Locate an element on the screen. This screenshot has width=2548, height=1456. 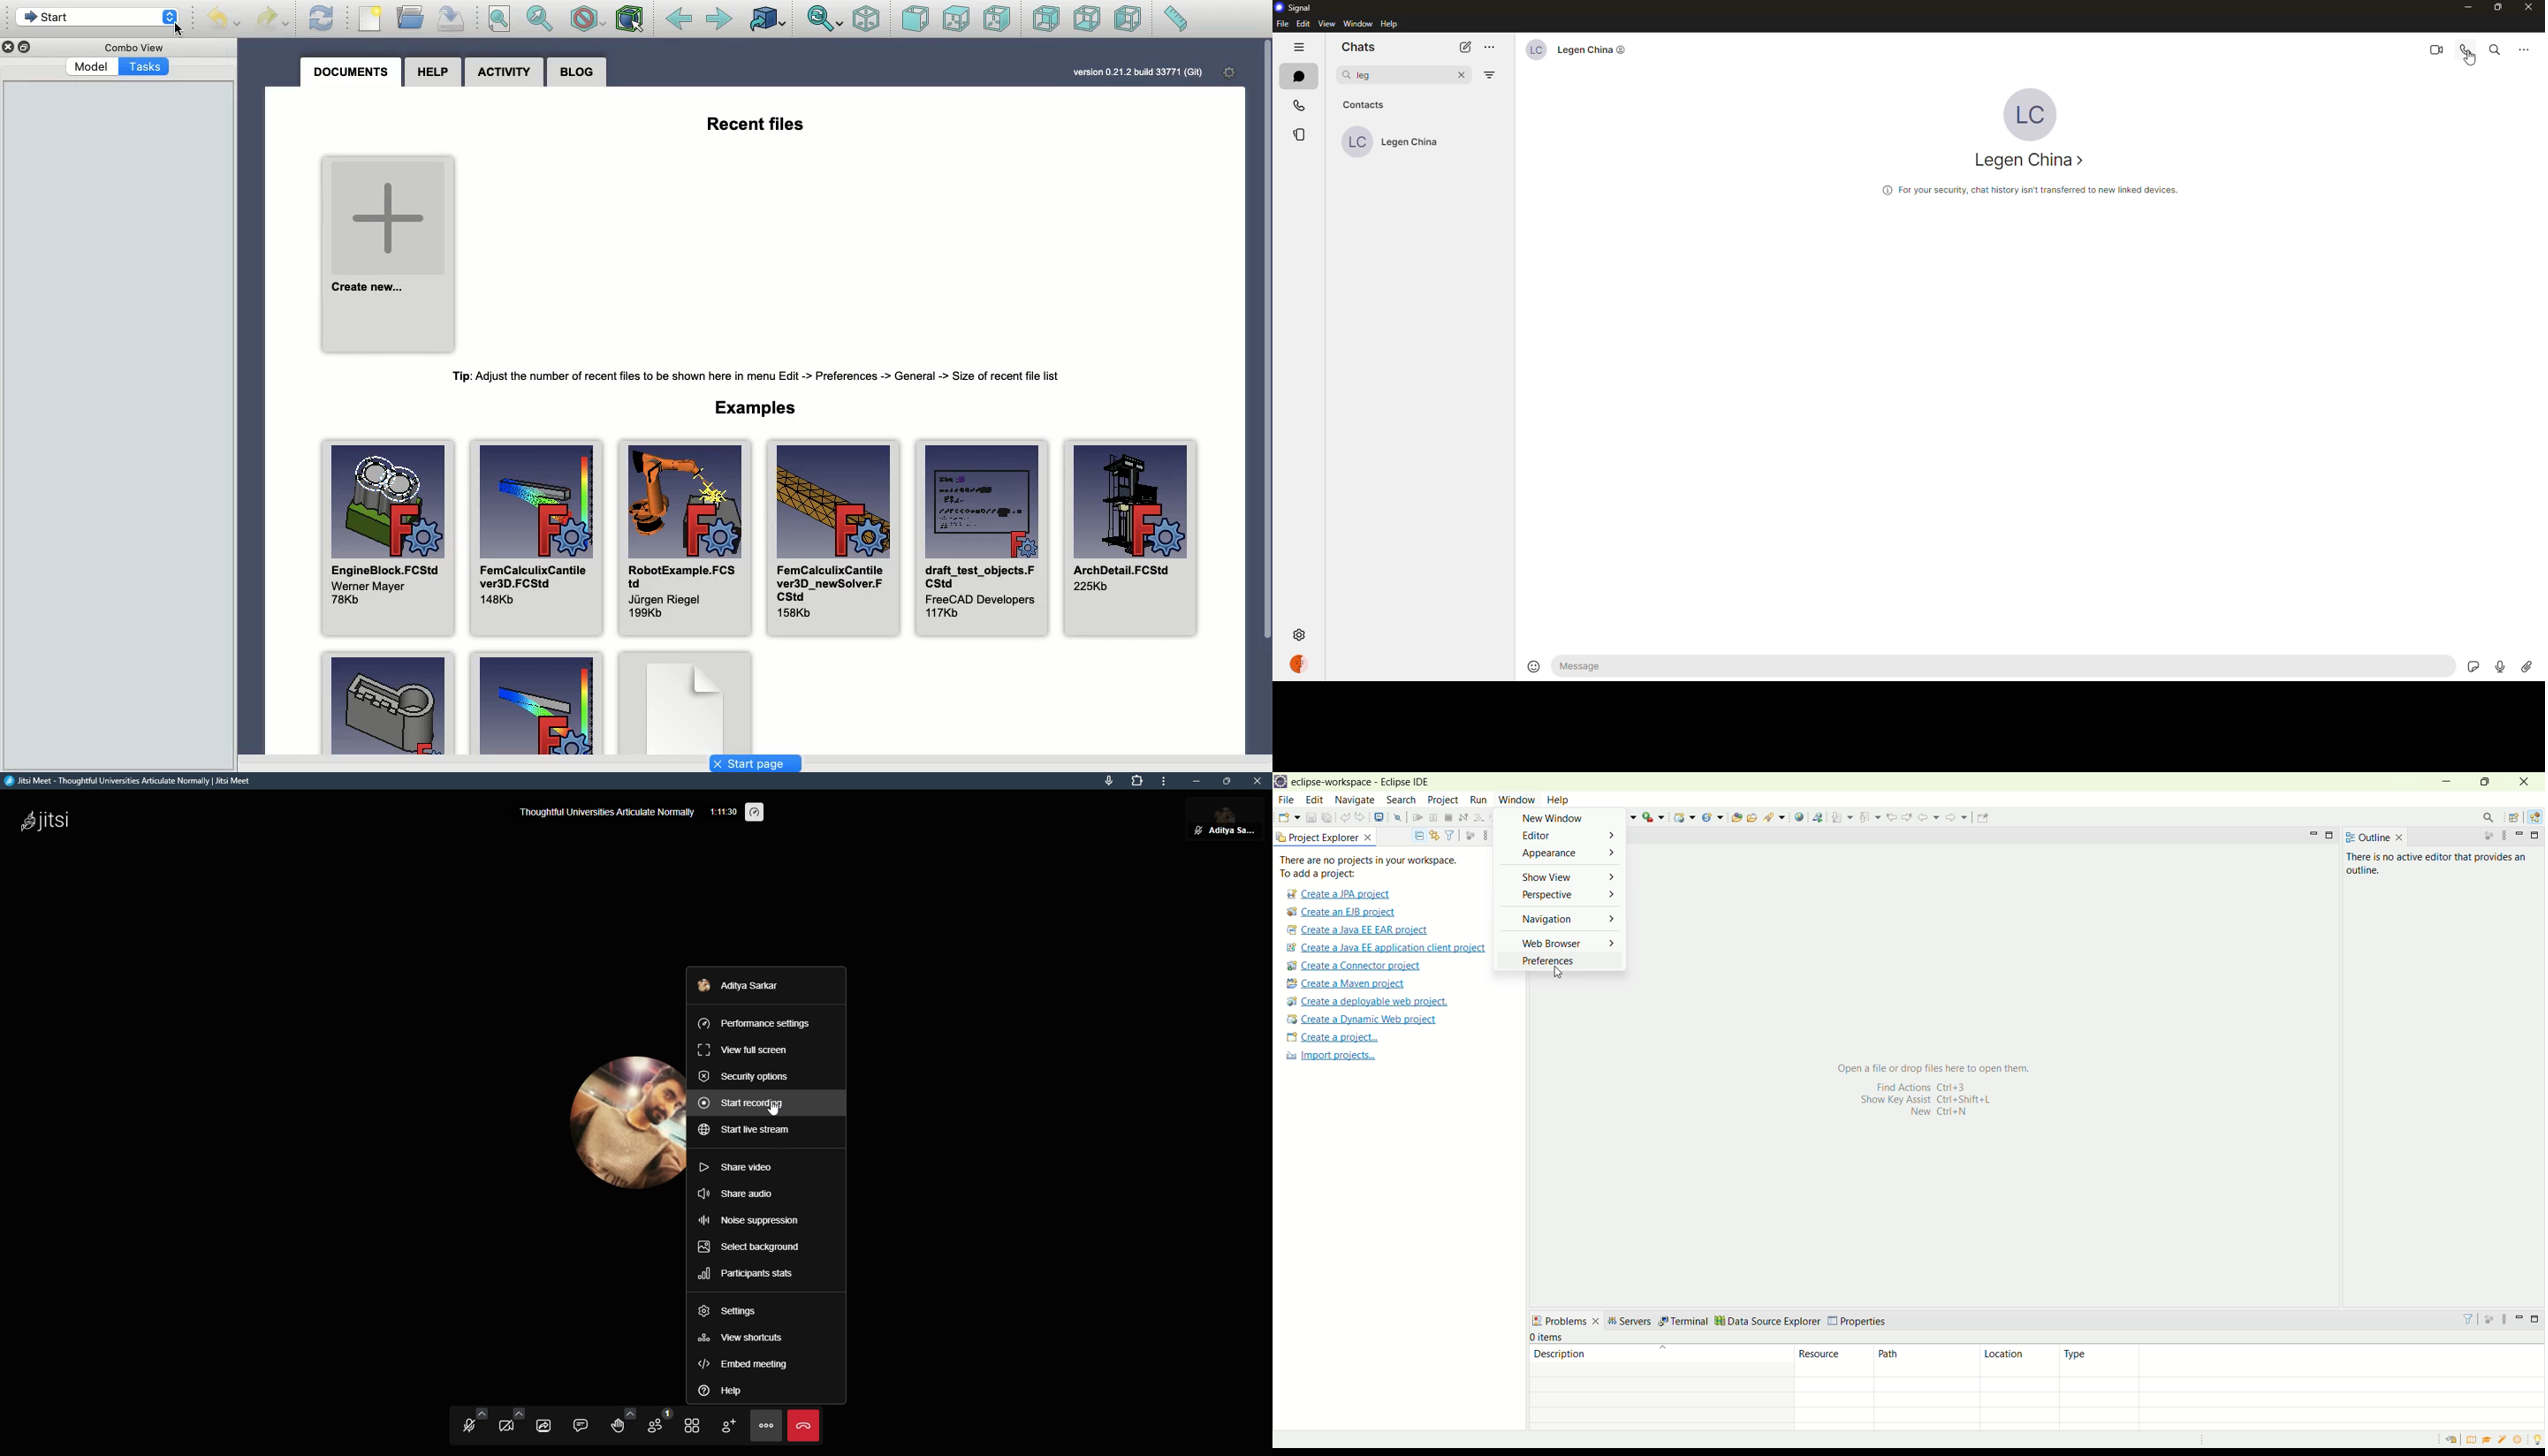
import projects is located at coordinates (1329, 1056).